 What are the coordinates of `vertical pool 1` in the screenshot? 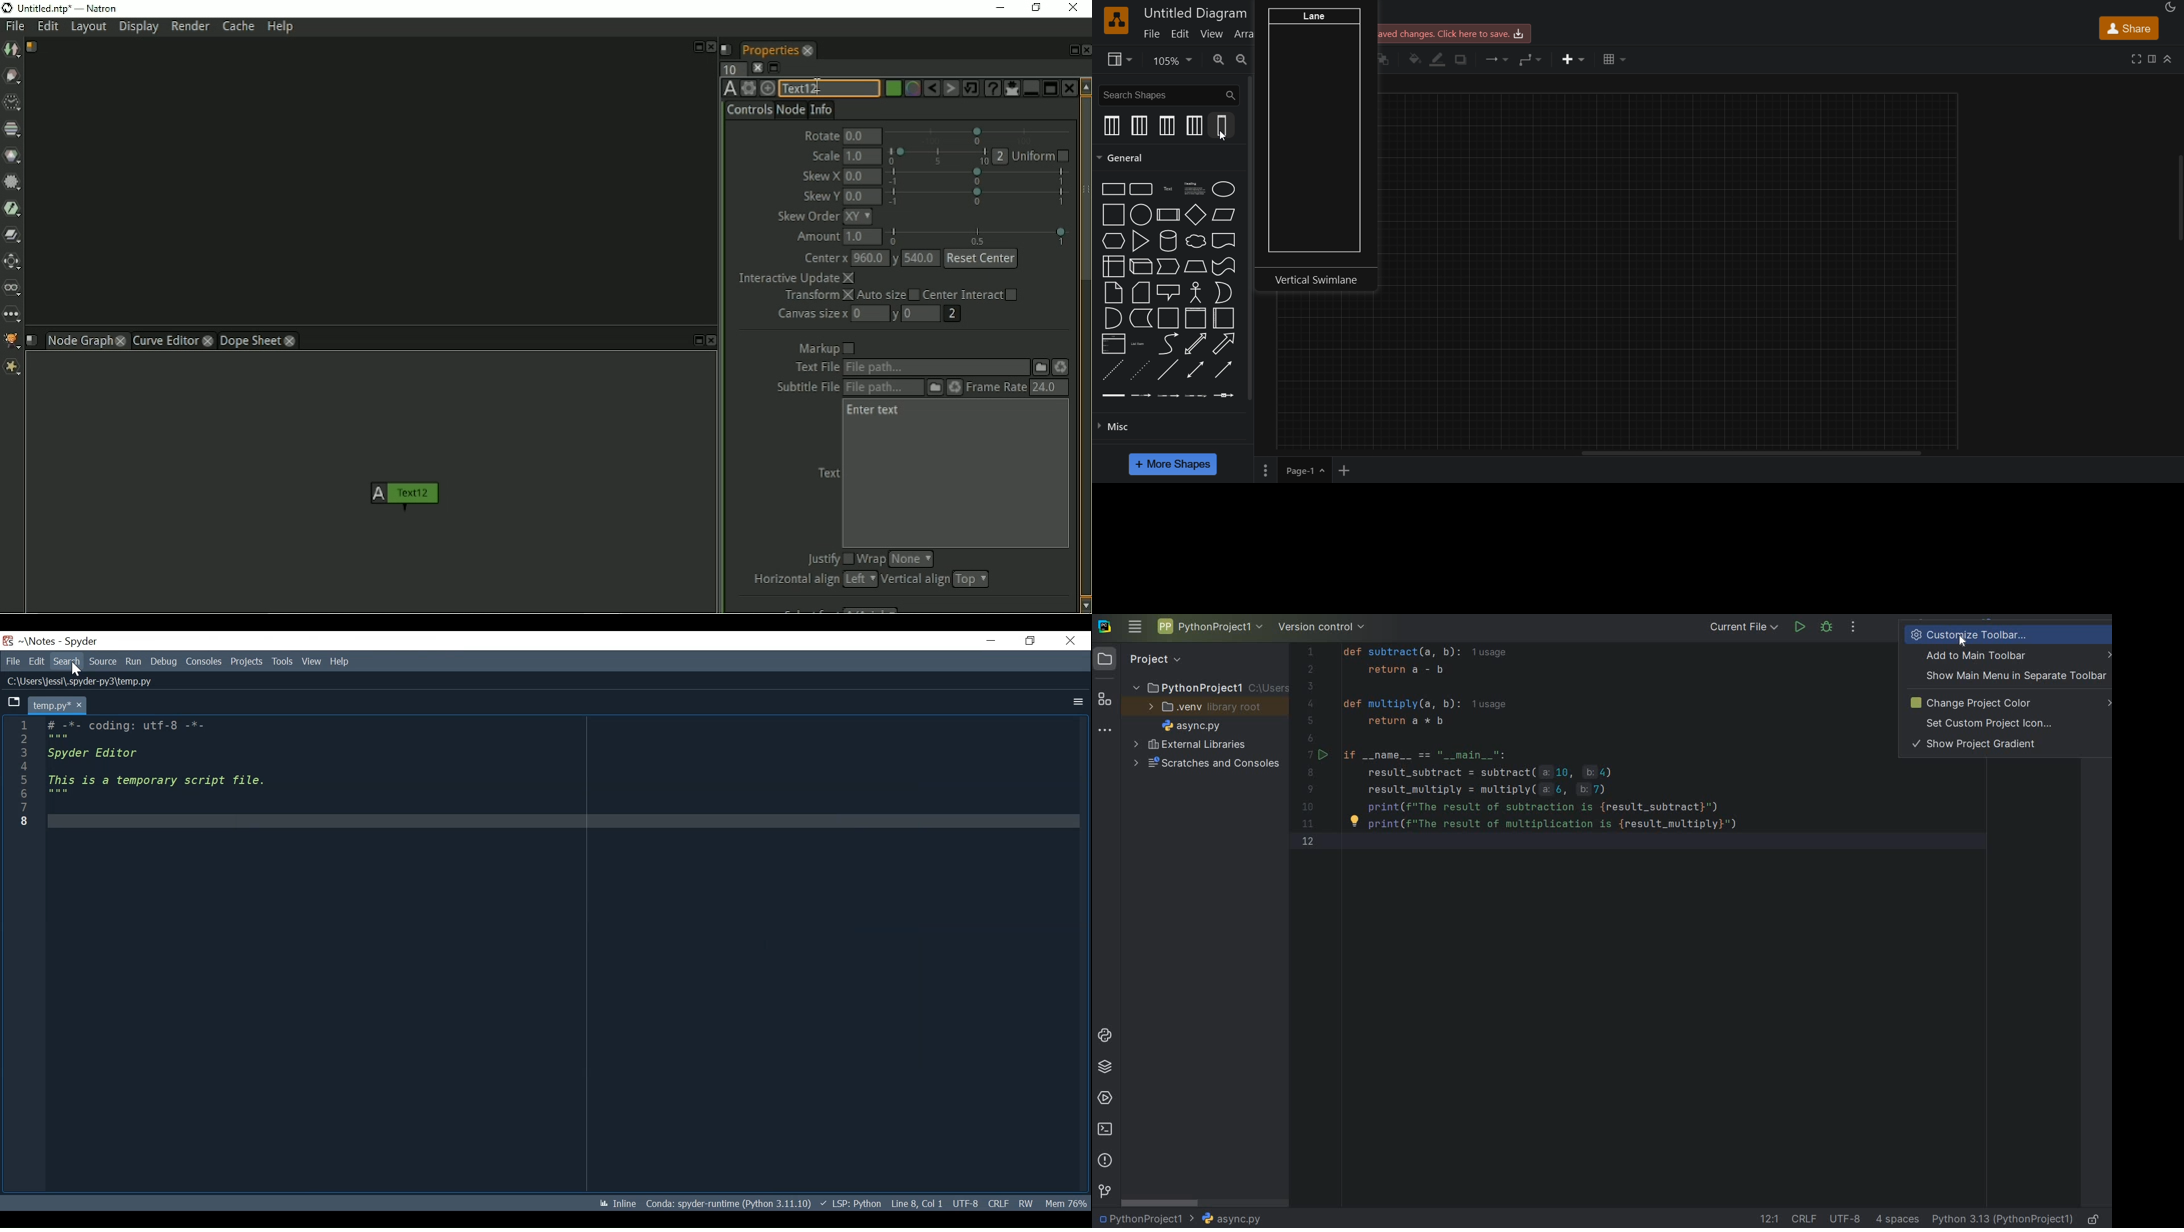 It's located at (1111, 125).